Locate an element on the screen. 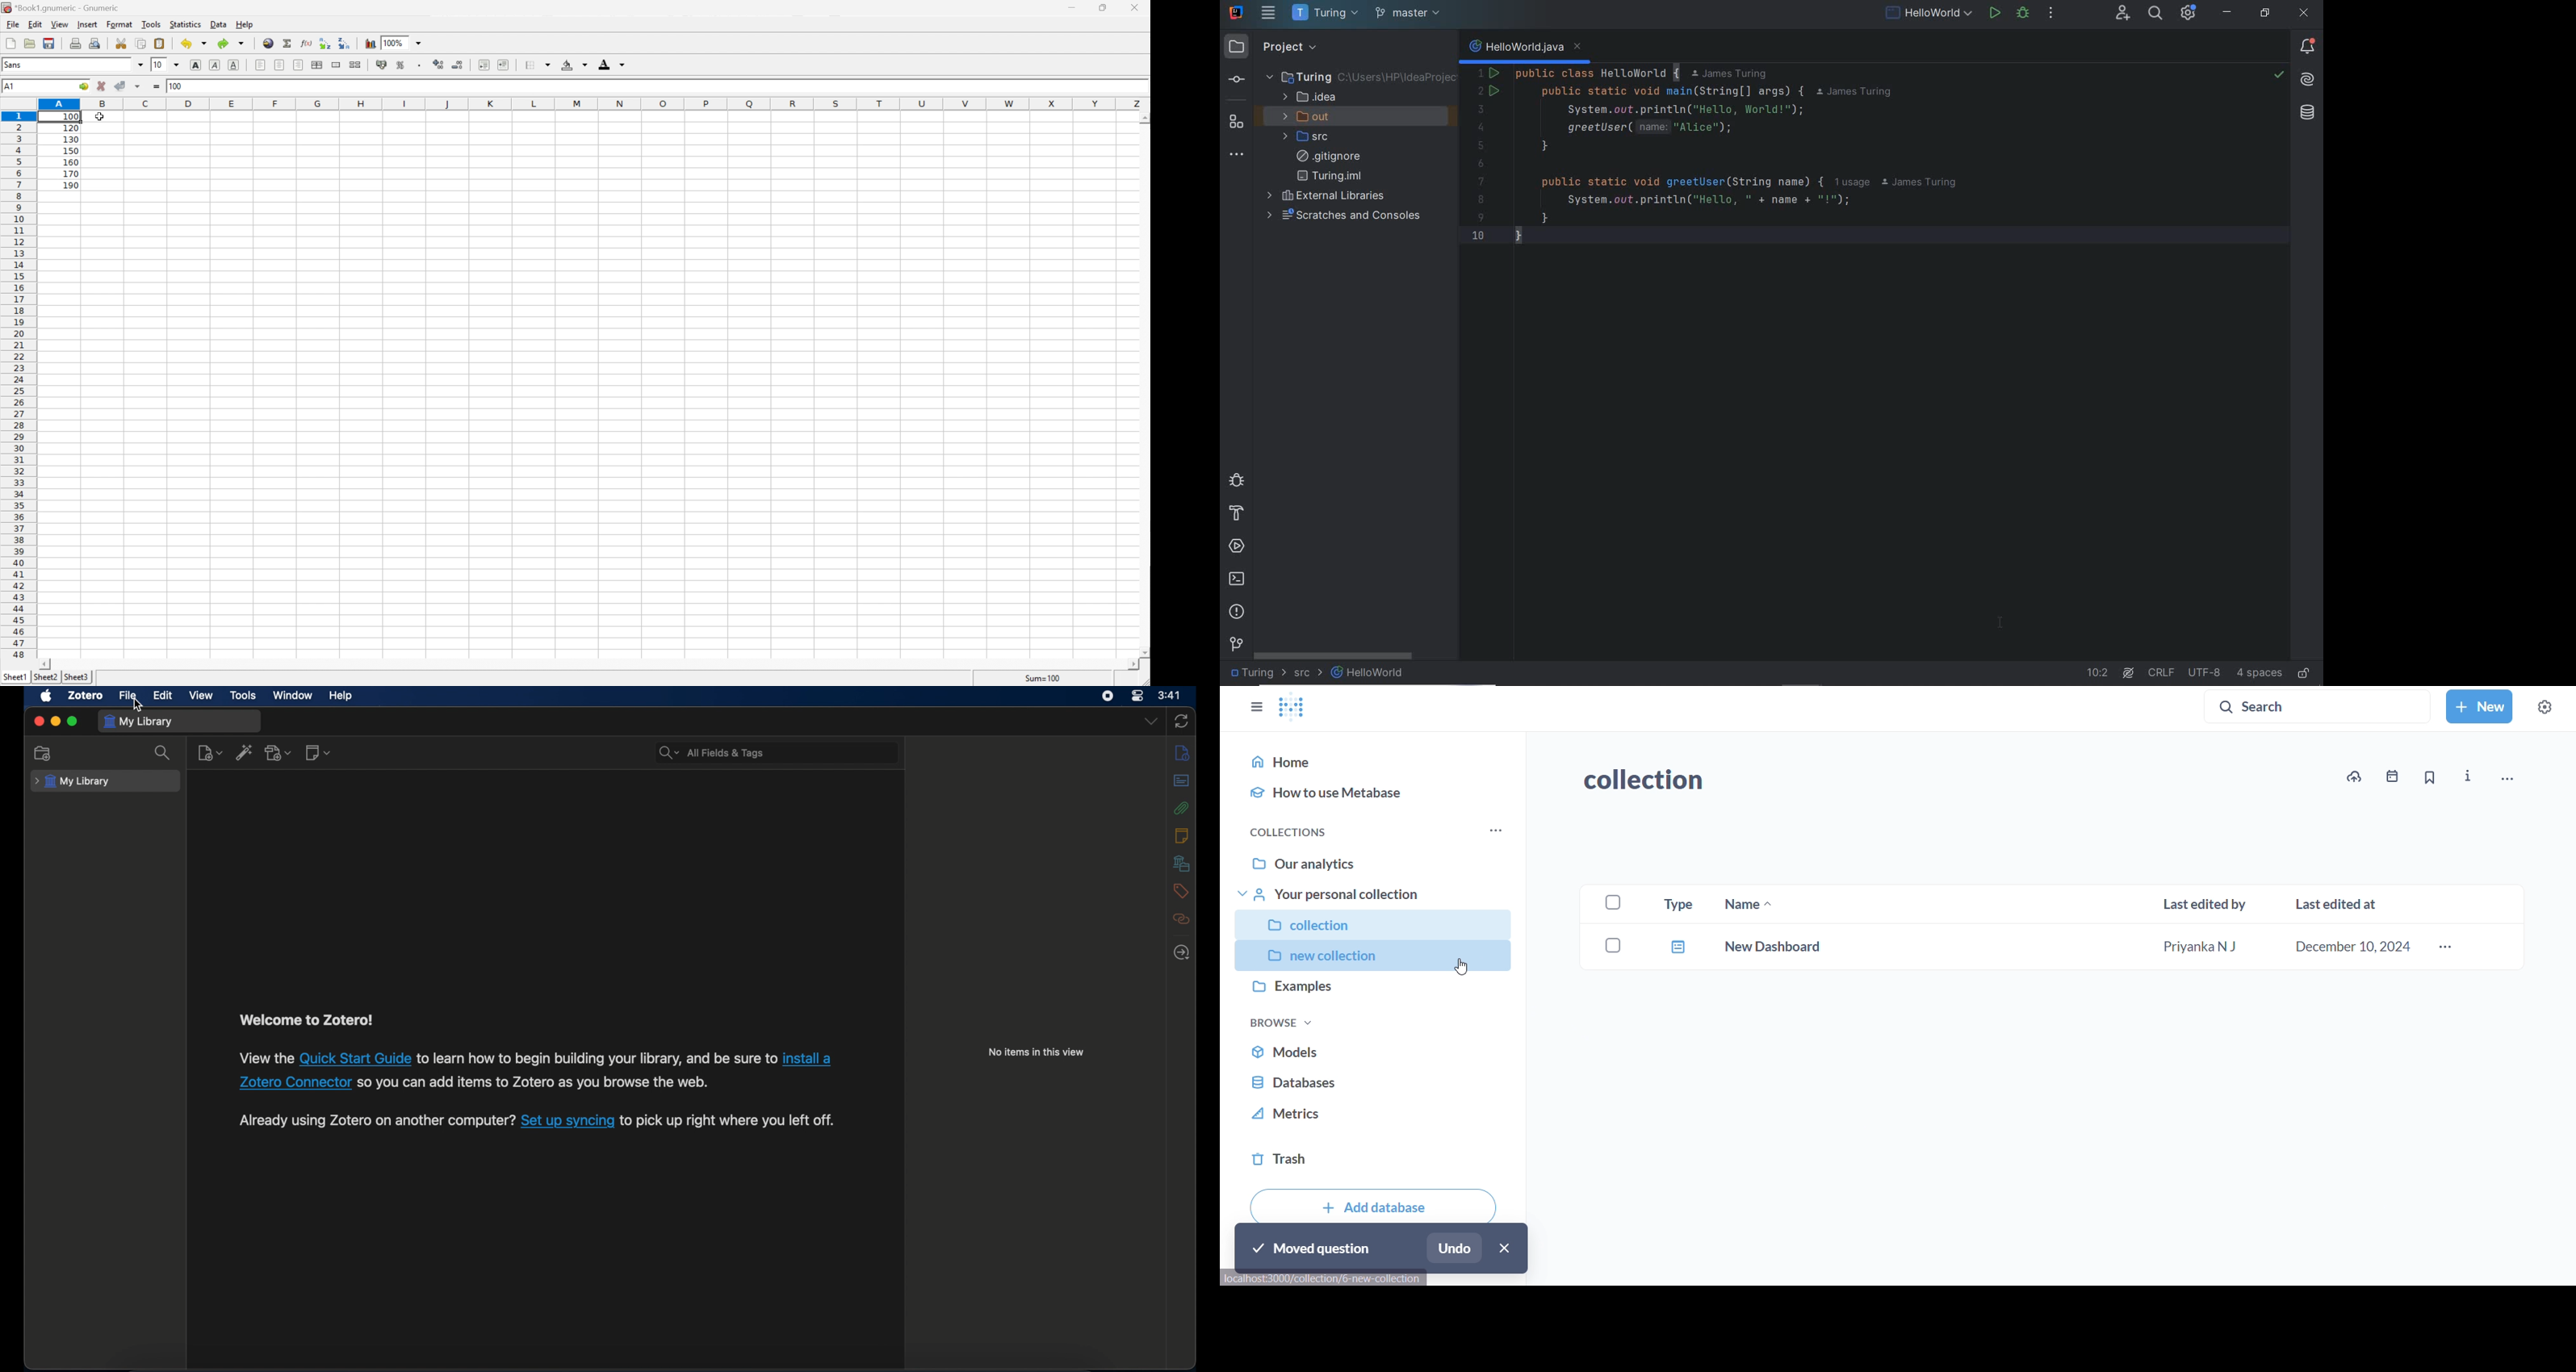 The image size is (2576, 1372). my library is located at coordinates (140, 721).